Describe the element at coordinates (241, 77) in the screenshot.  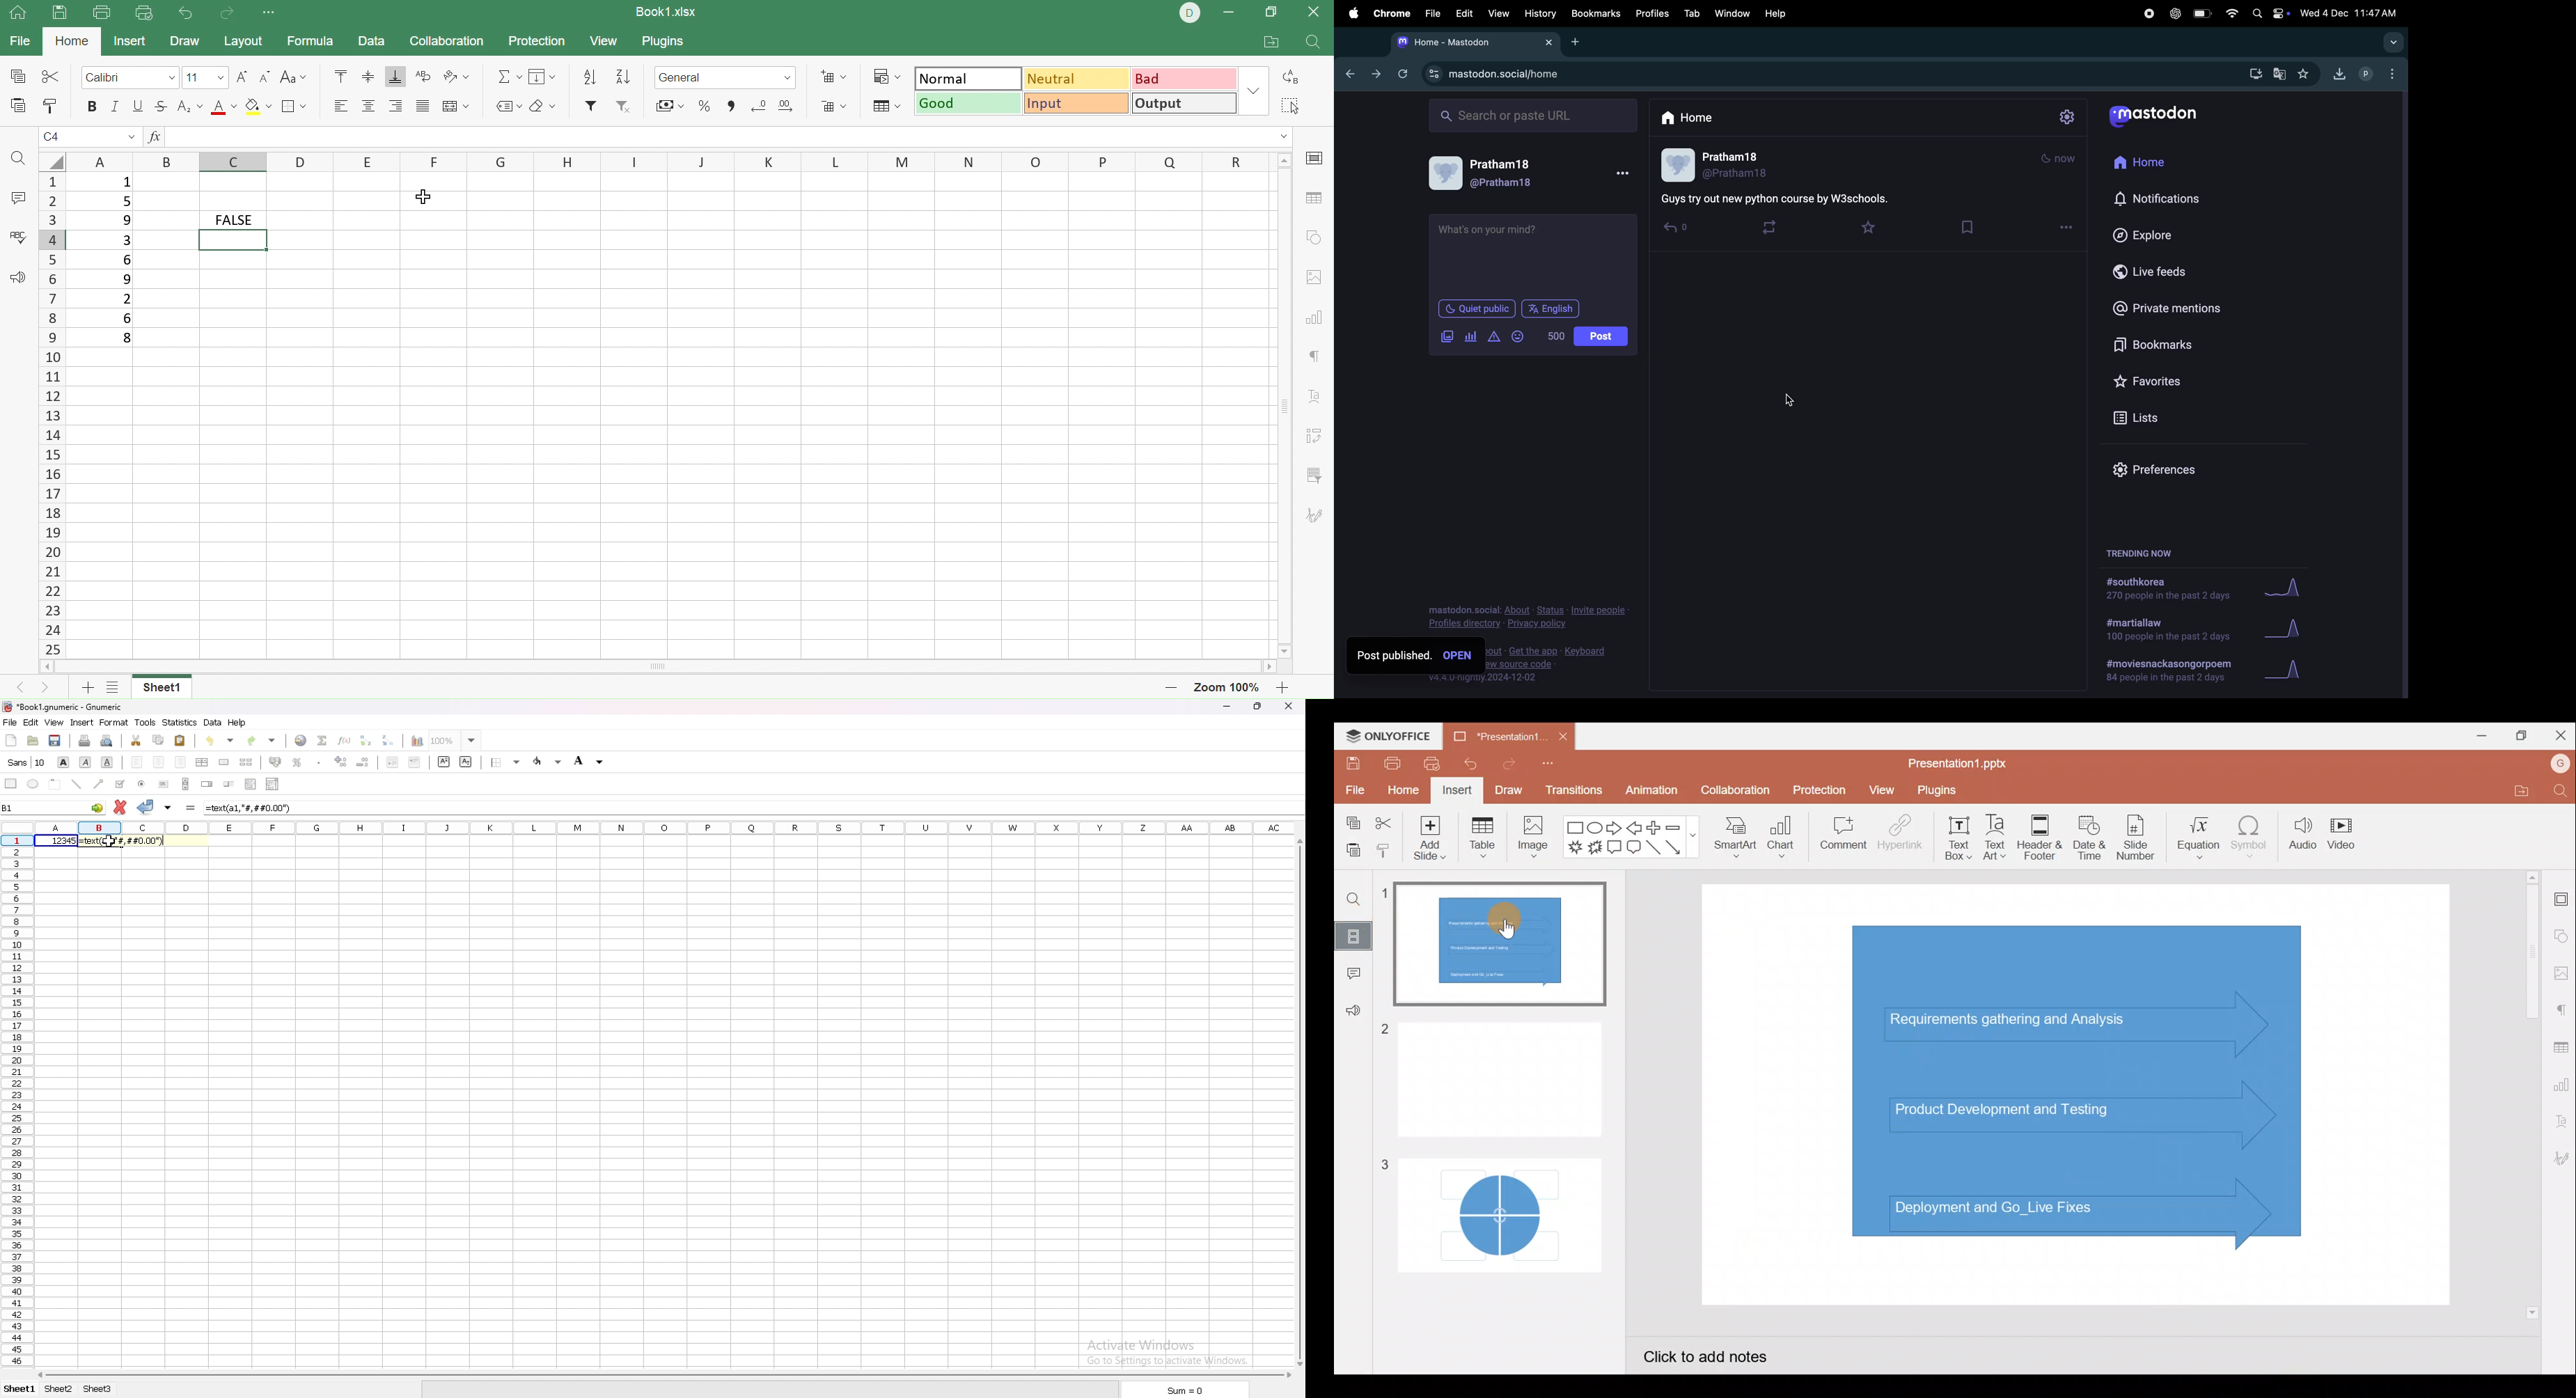
I see `Increment font size` at that location.